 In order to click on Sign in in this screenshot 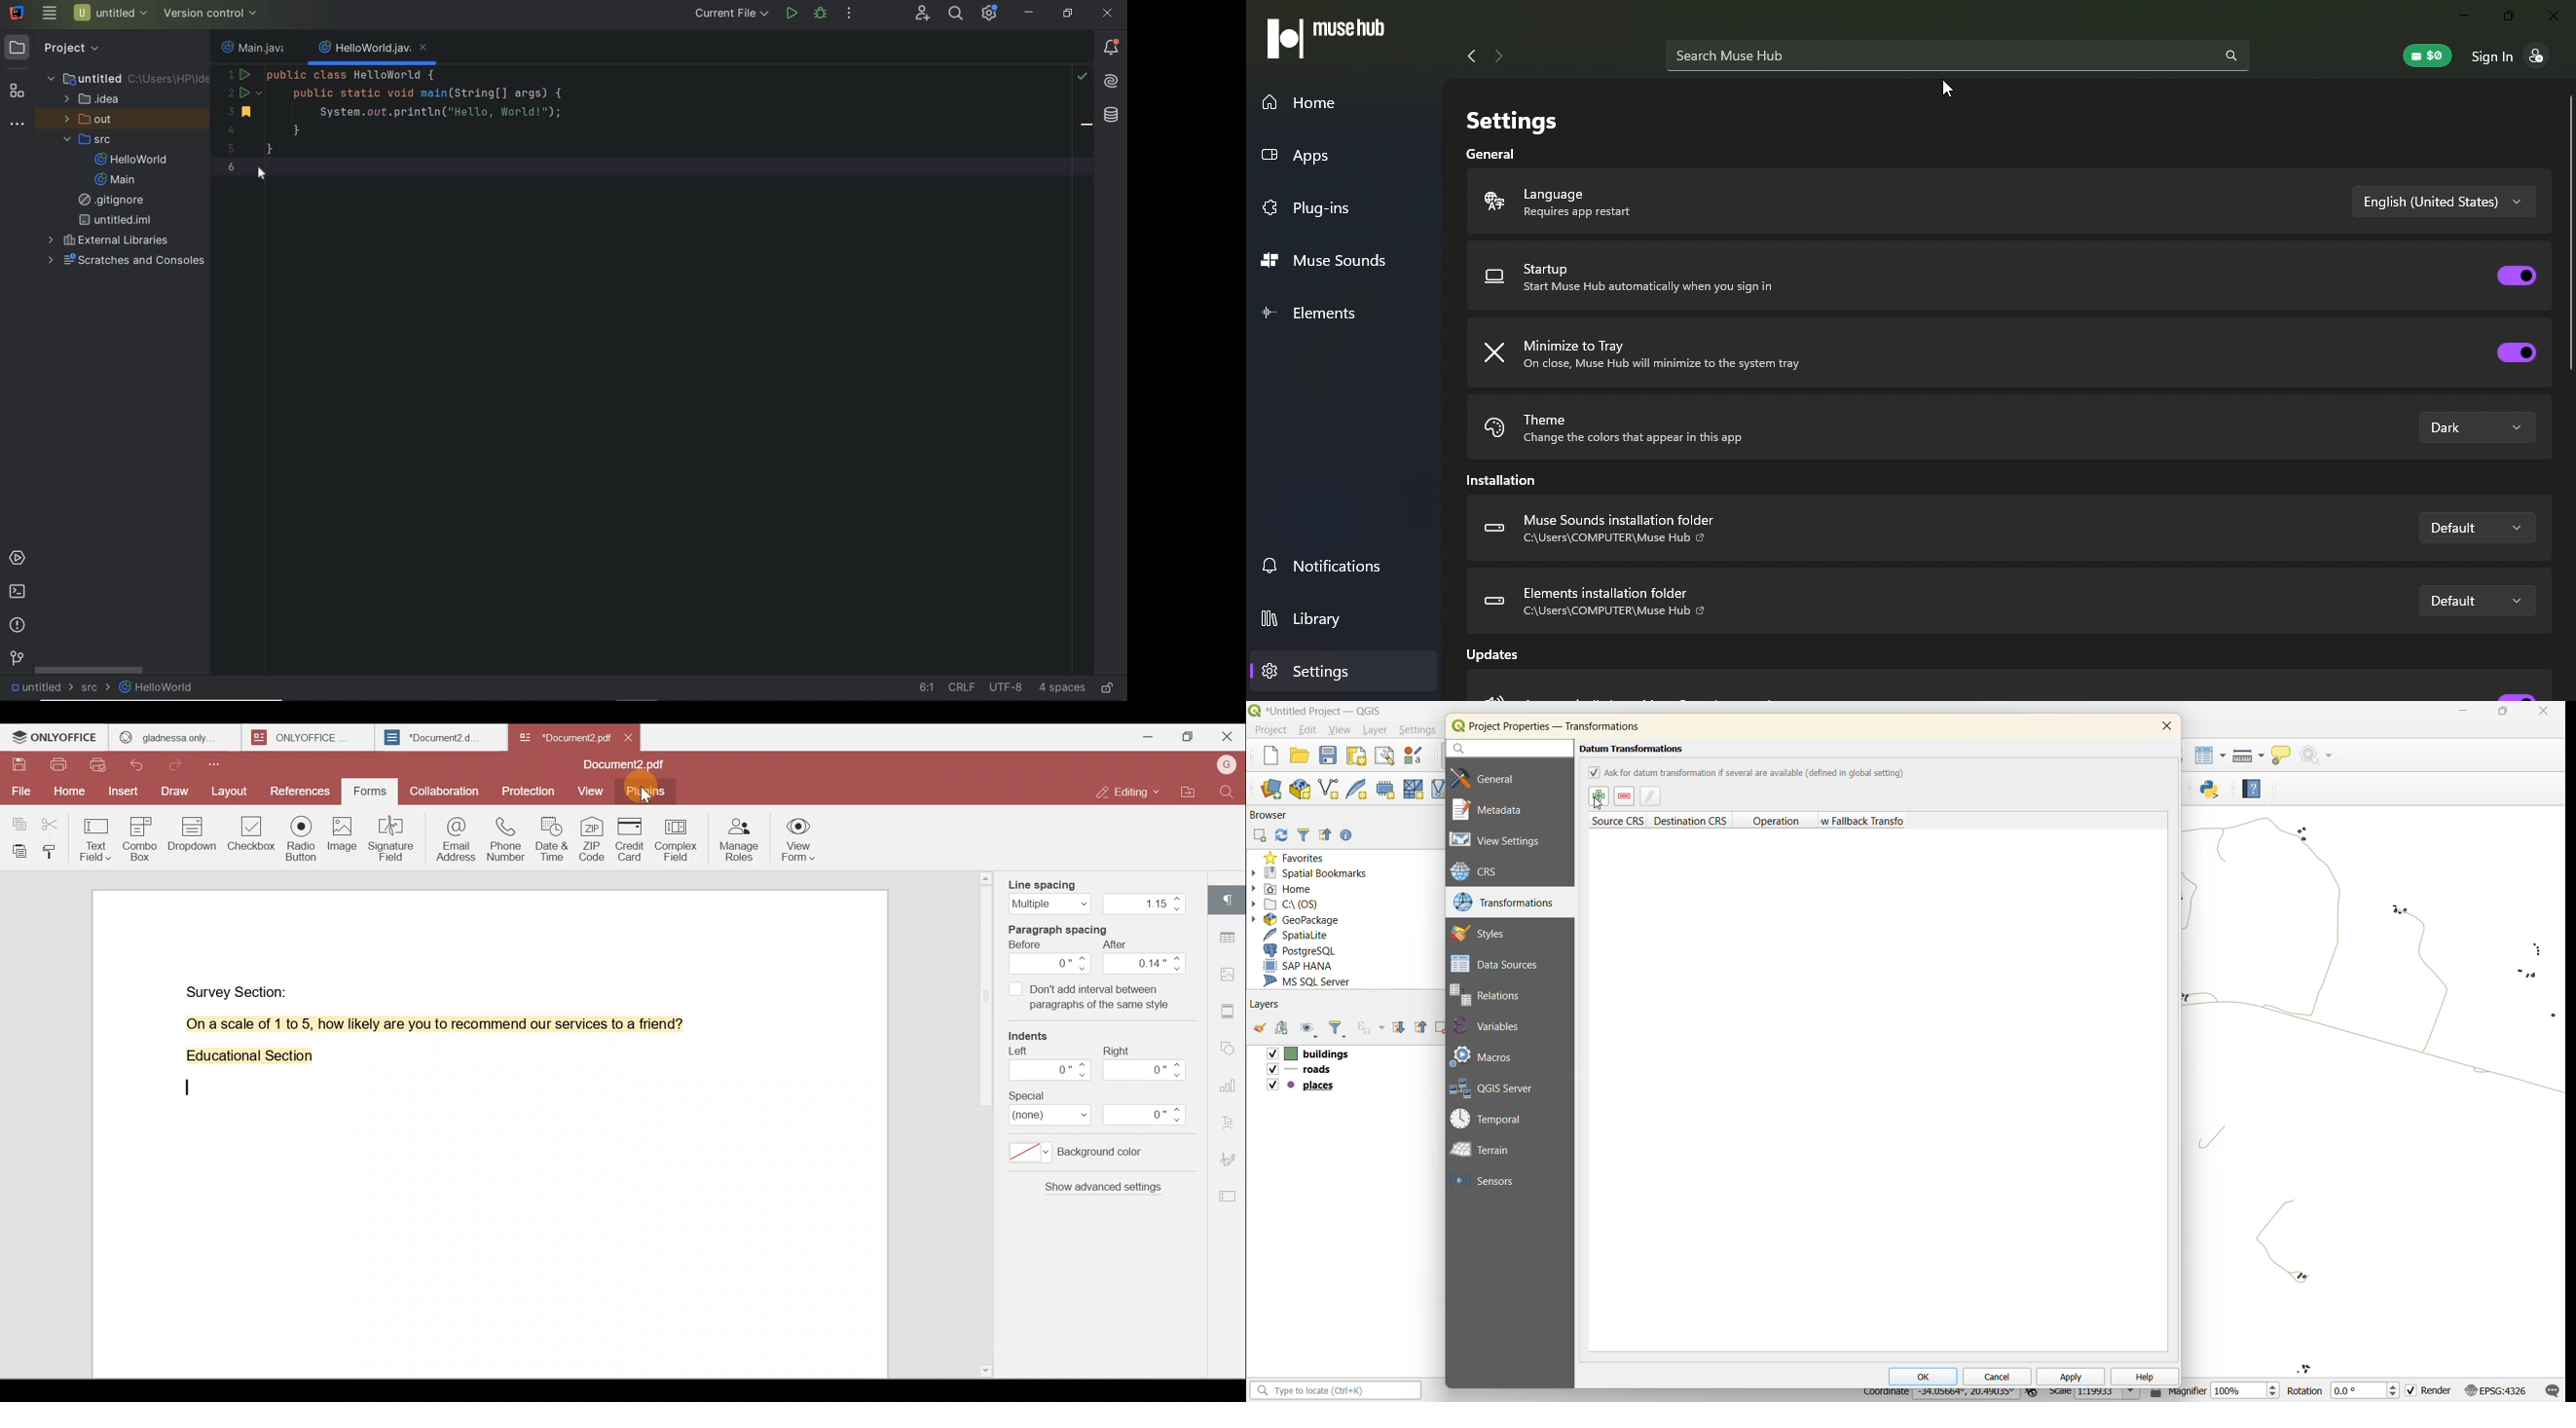, I will do `click(2521, 59)`.